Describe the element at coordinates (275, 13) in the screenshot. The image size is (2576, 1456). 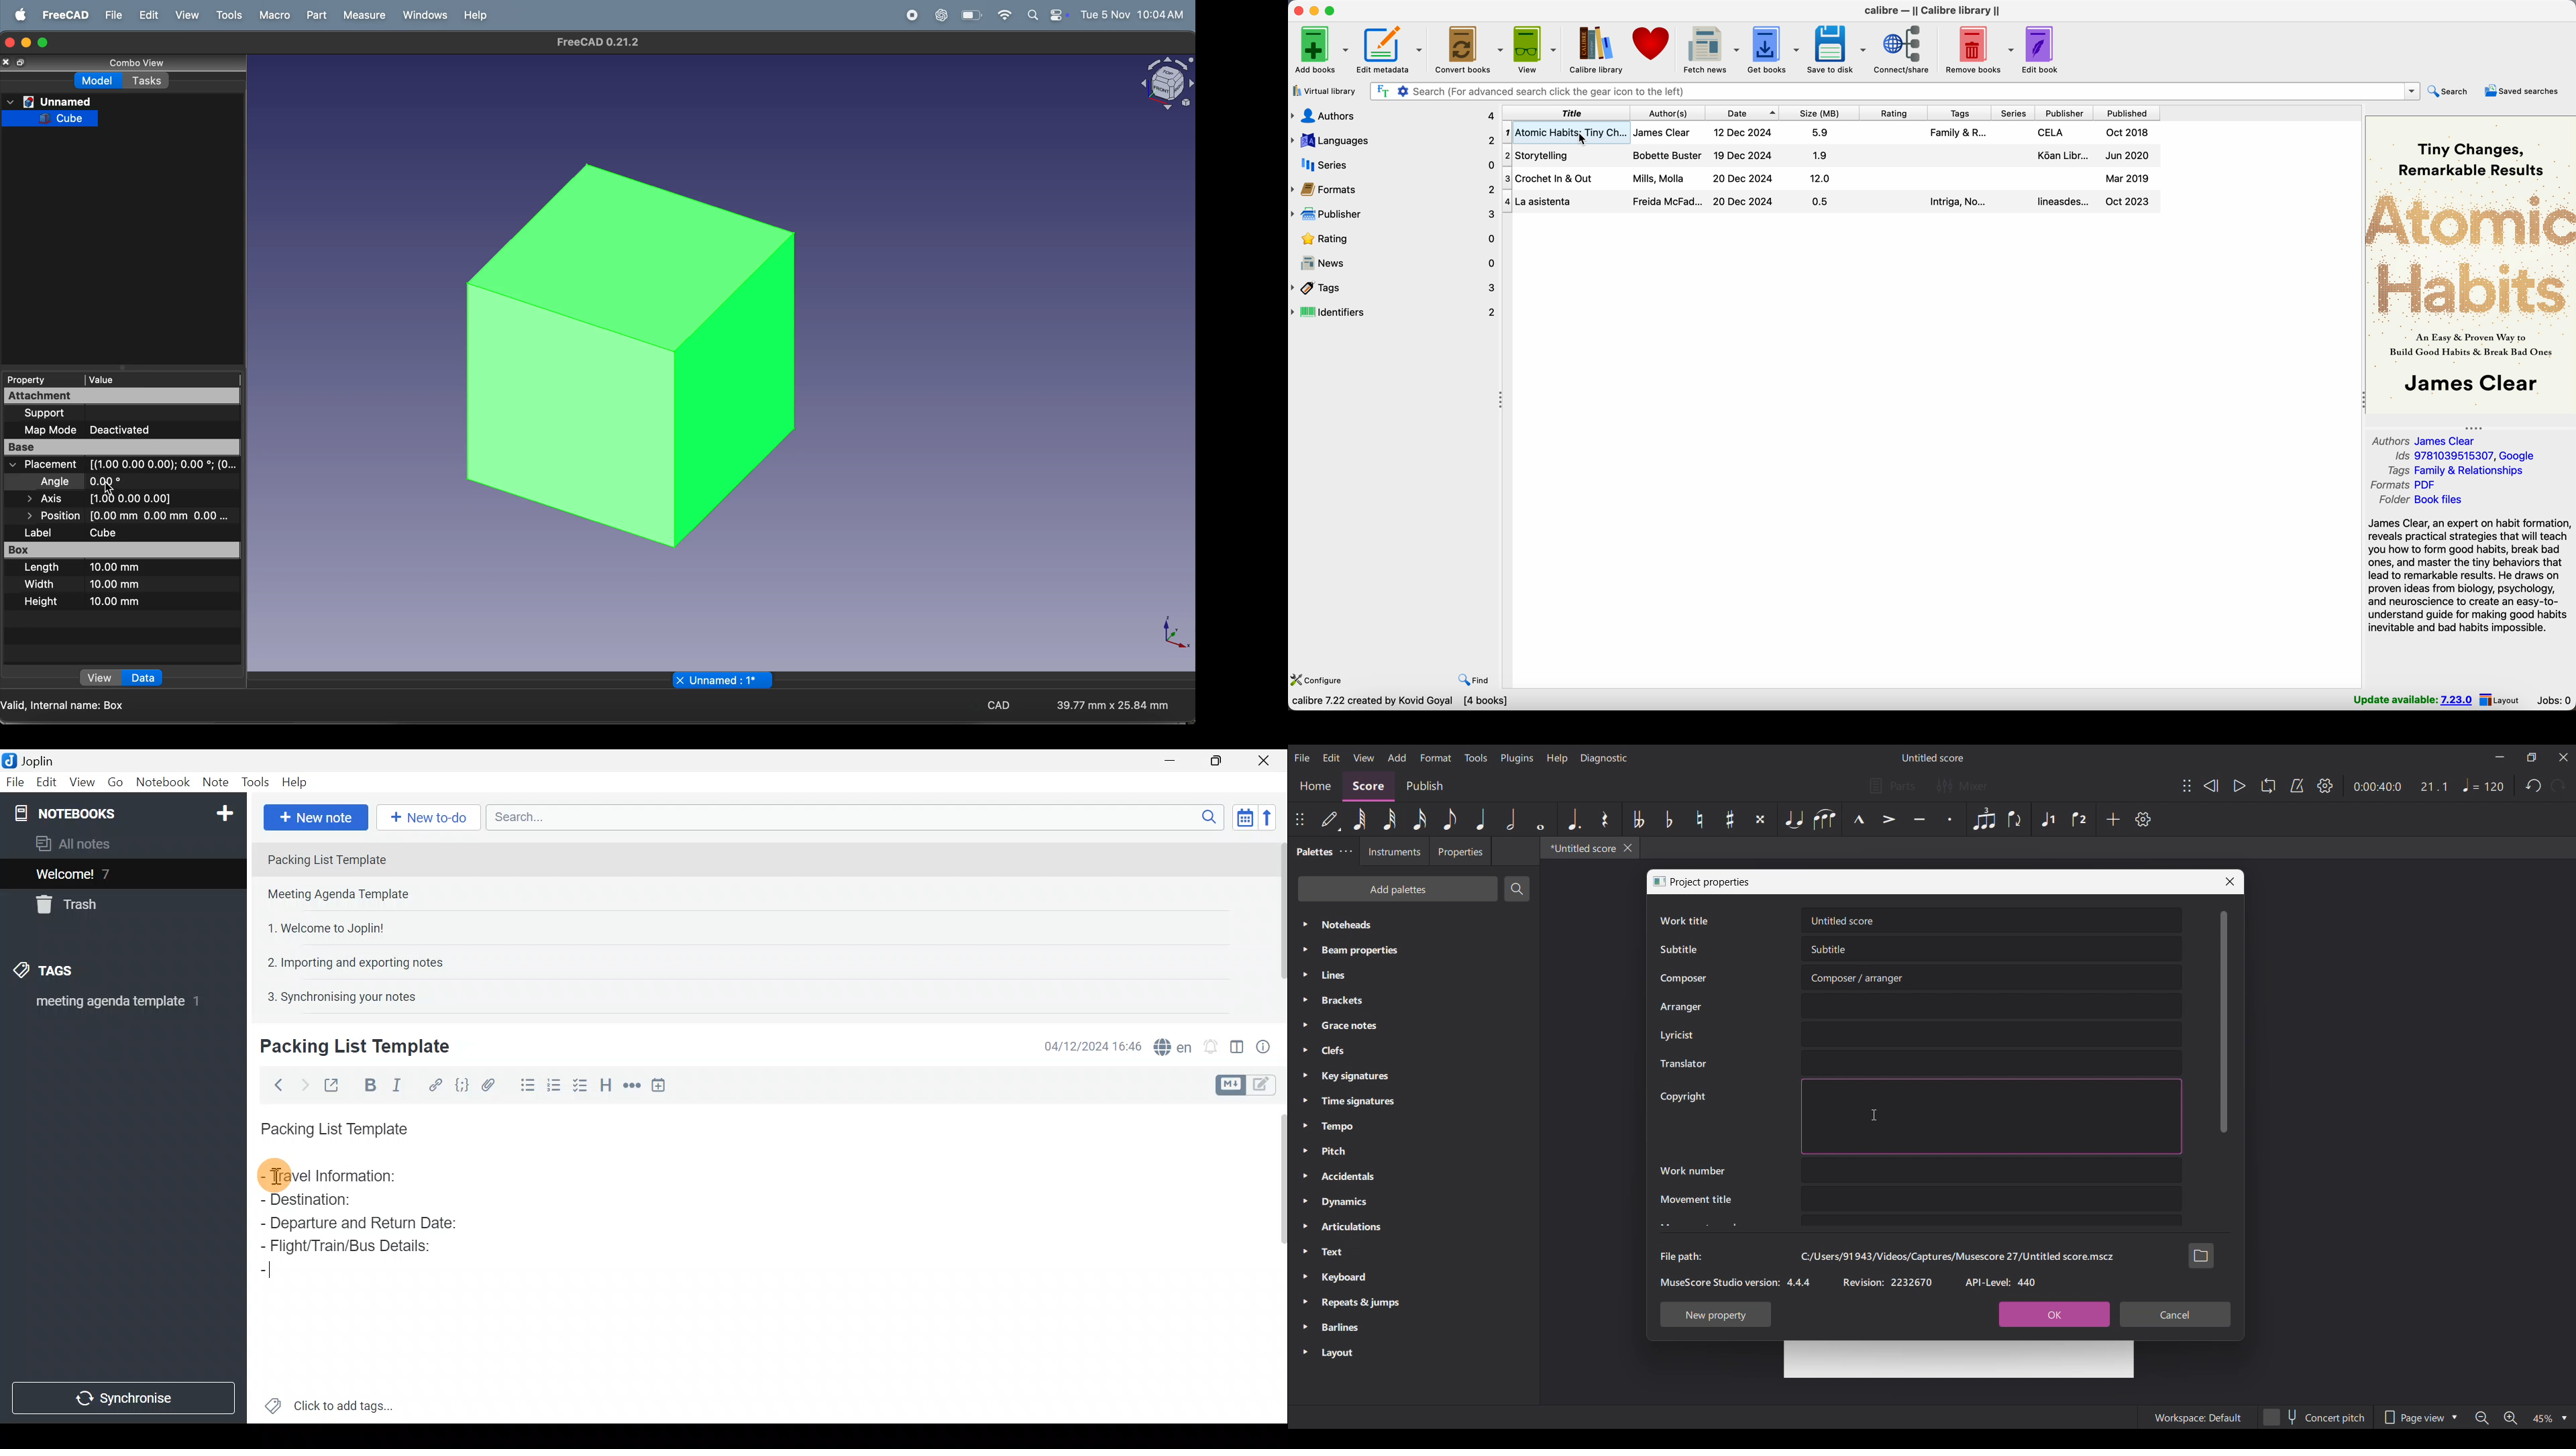
I see `marco` at that location.